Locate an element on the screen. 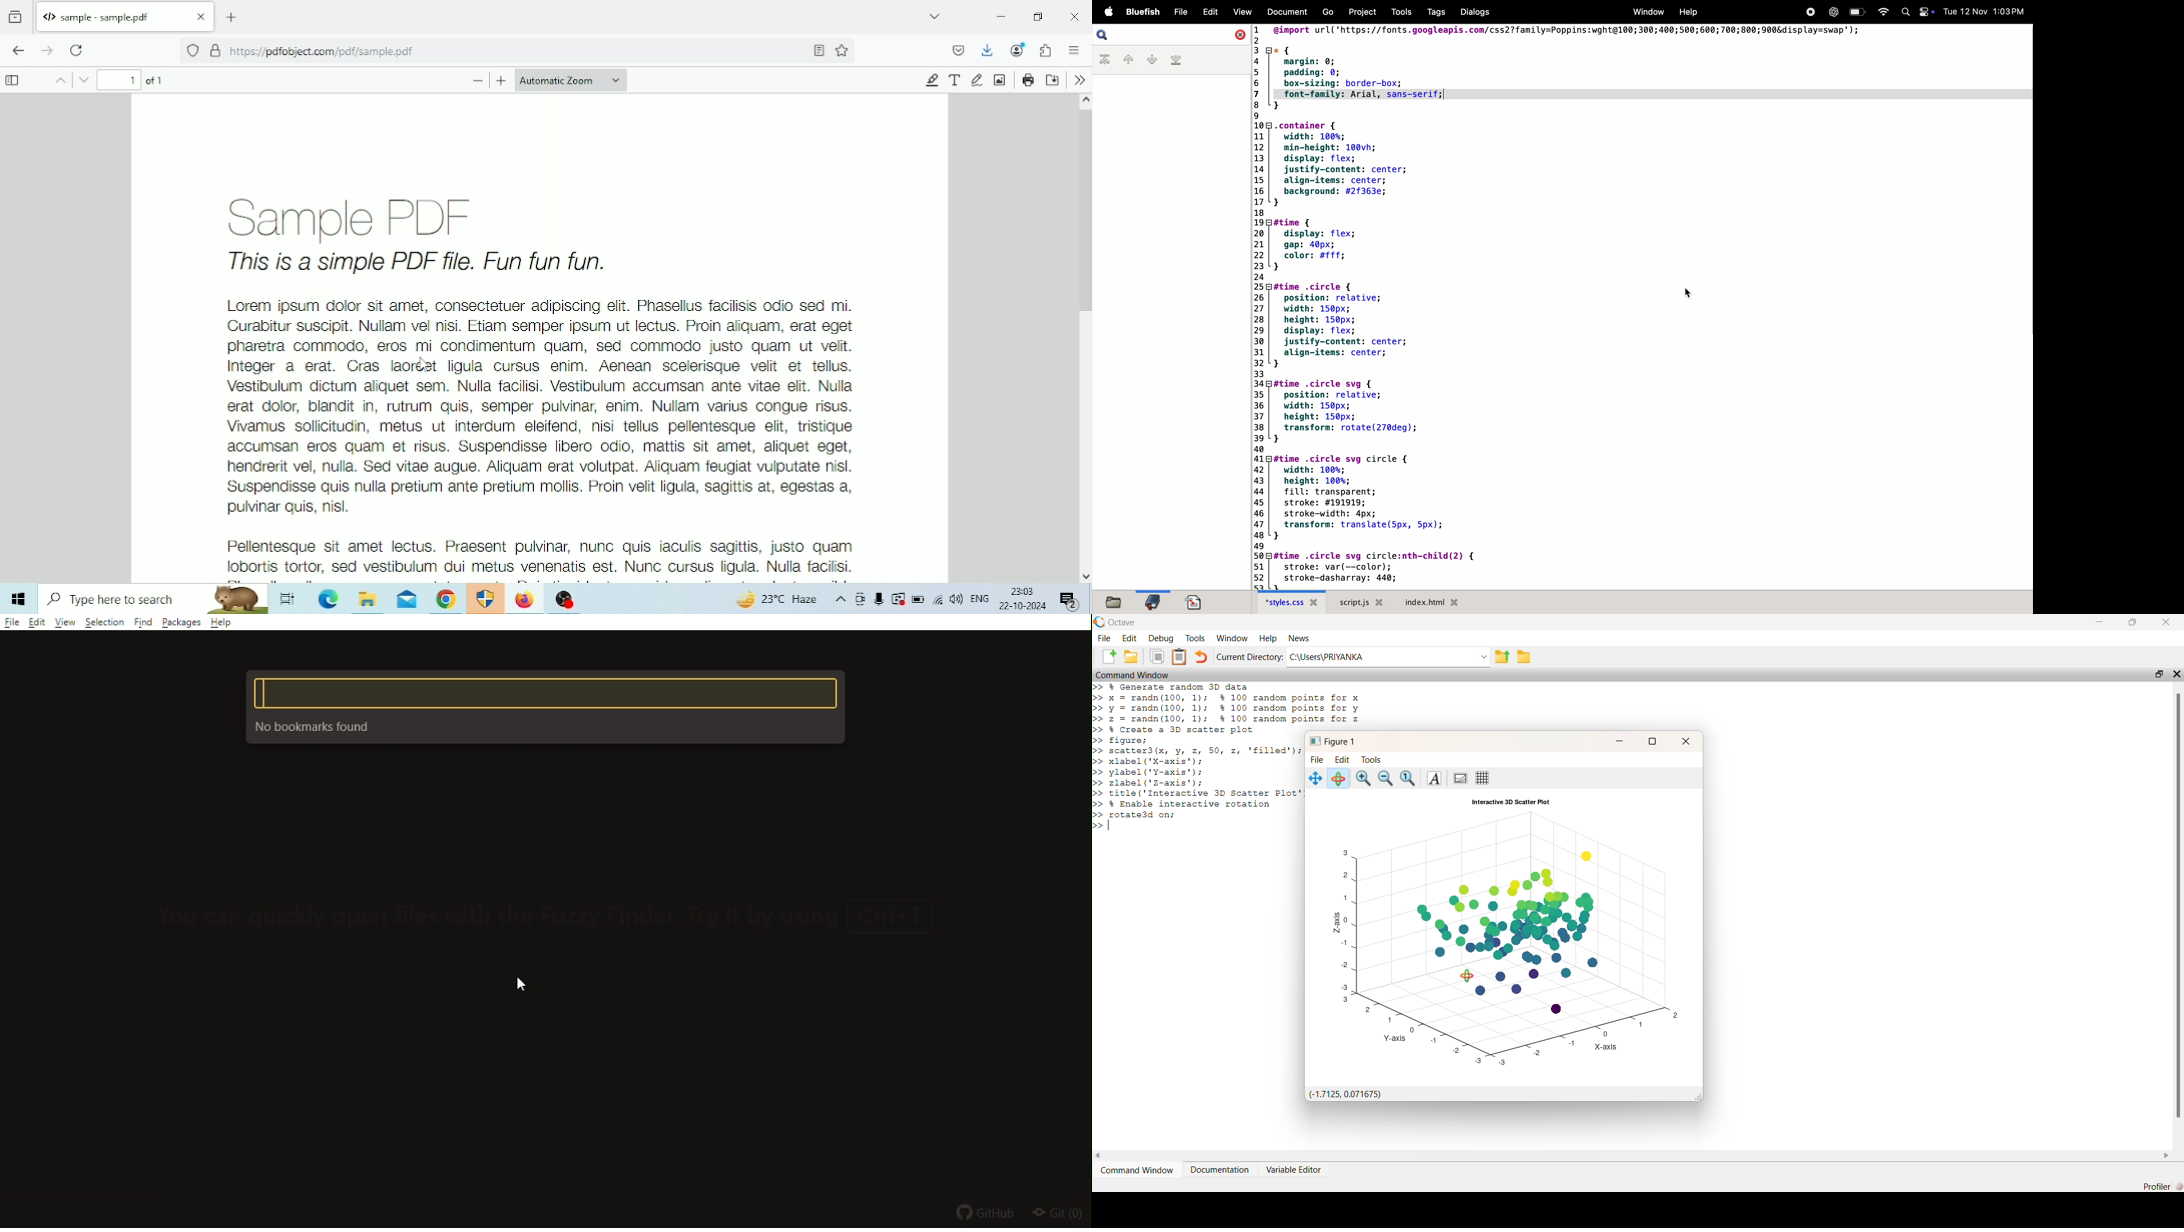 The width and height of the screenshot is (2184, 1232). minimize is located at coordinates (1619, 741).